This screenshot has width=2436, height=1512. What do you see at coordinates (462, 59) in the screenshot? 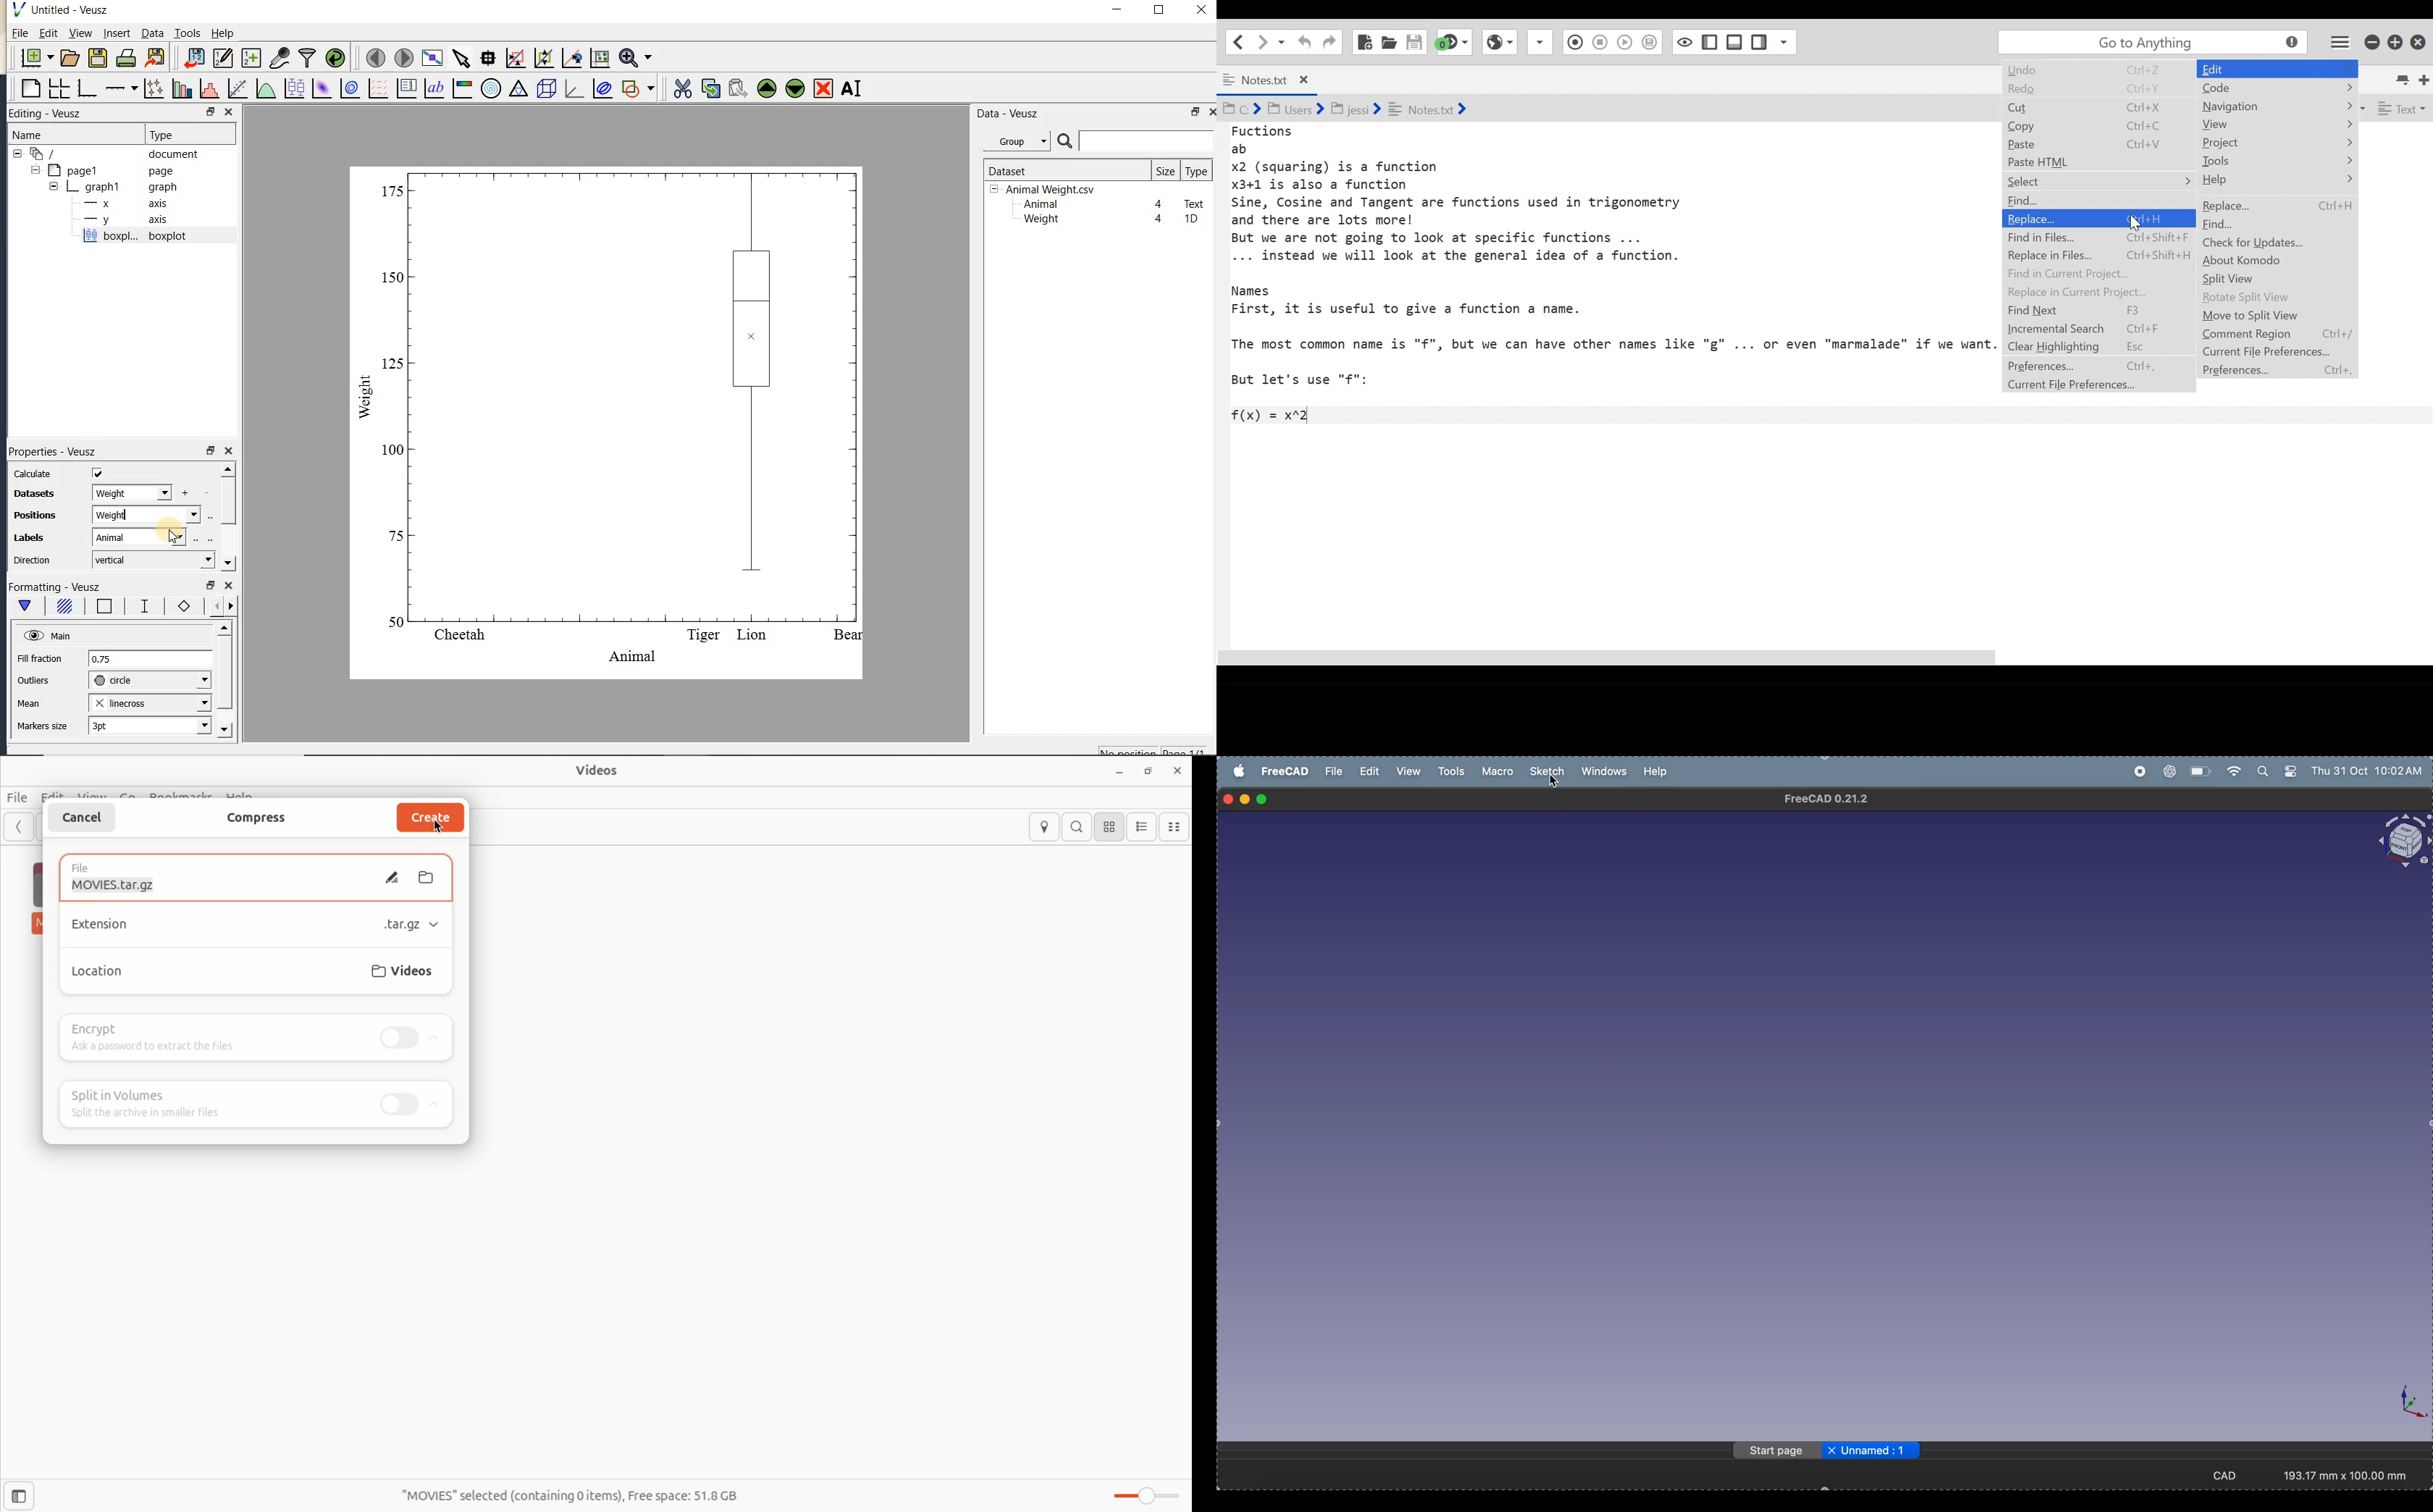
I see `select items from the graph or scroll` at bounding box center [462, 59].